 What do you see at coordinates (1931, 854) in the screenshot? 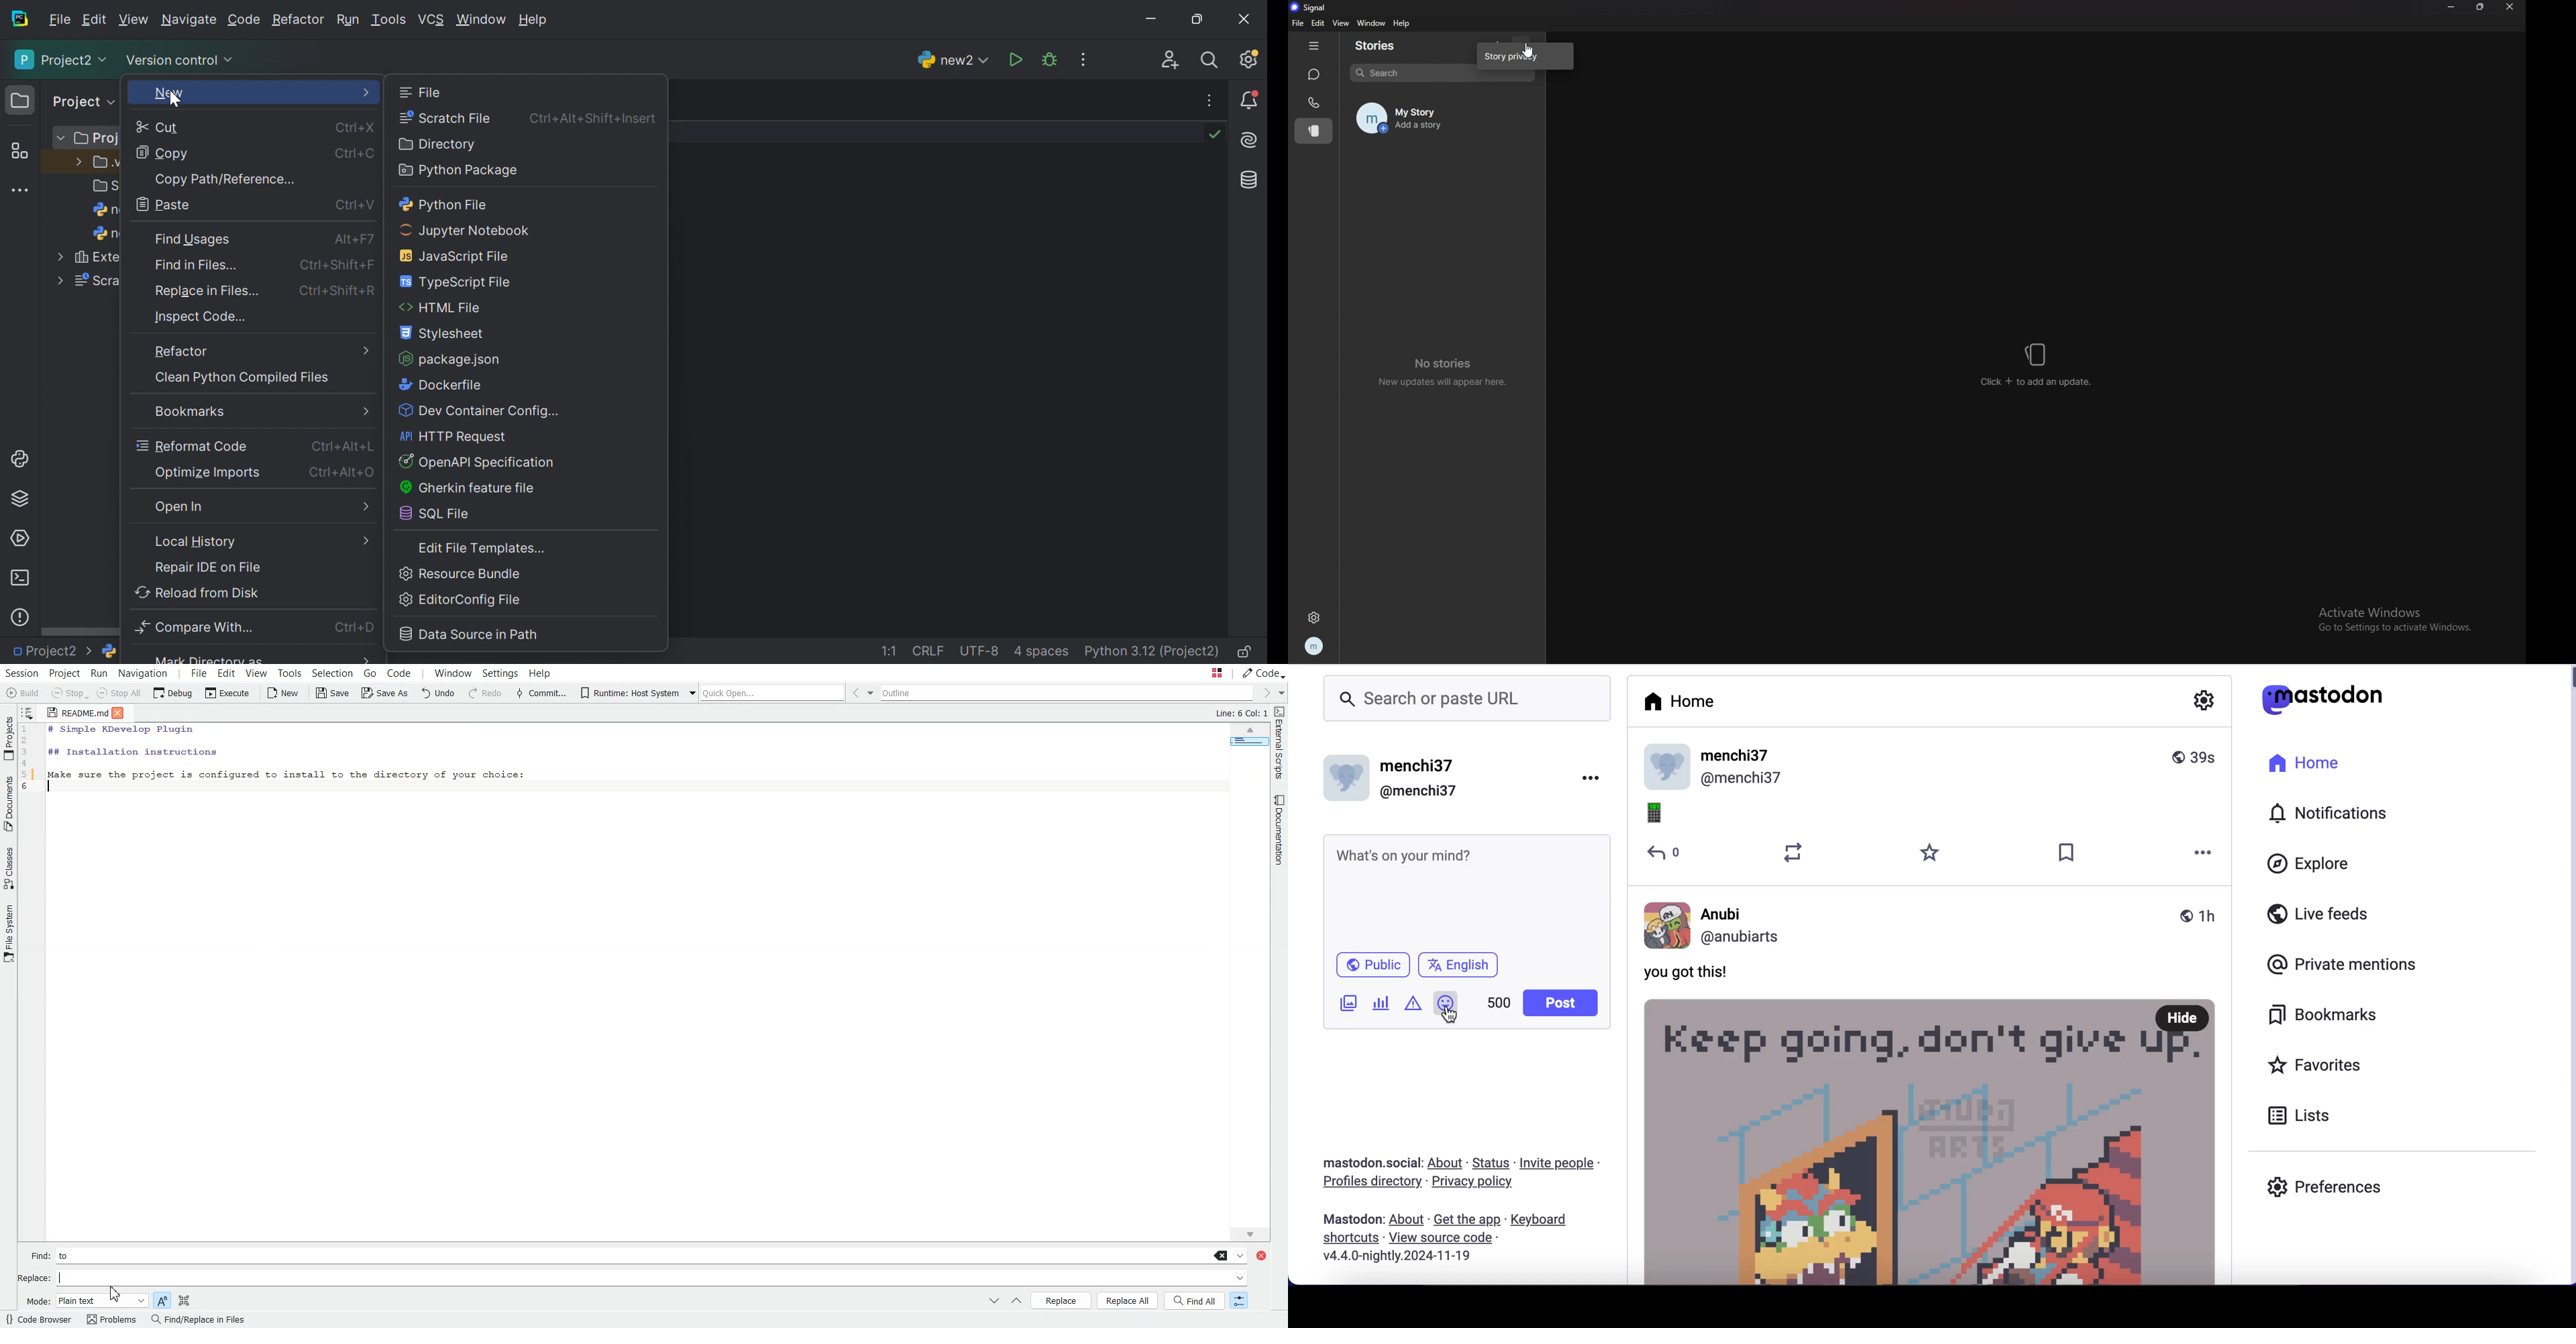
I see `favorites` at bounding box center [1931, 854].